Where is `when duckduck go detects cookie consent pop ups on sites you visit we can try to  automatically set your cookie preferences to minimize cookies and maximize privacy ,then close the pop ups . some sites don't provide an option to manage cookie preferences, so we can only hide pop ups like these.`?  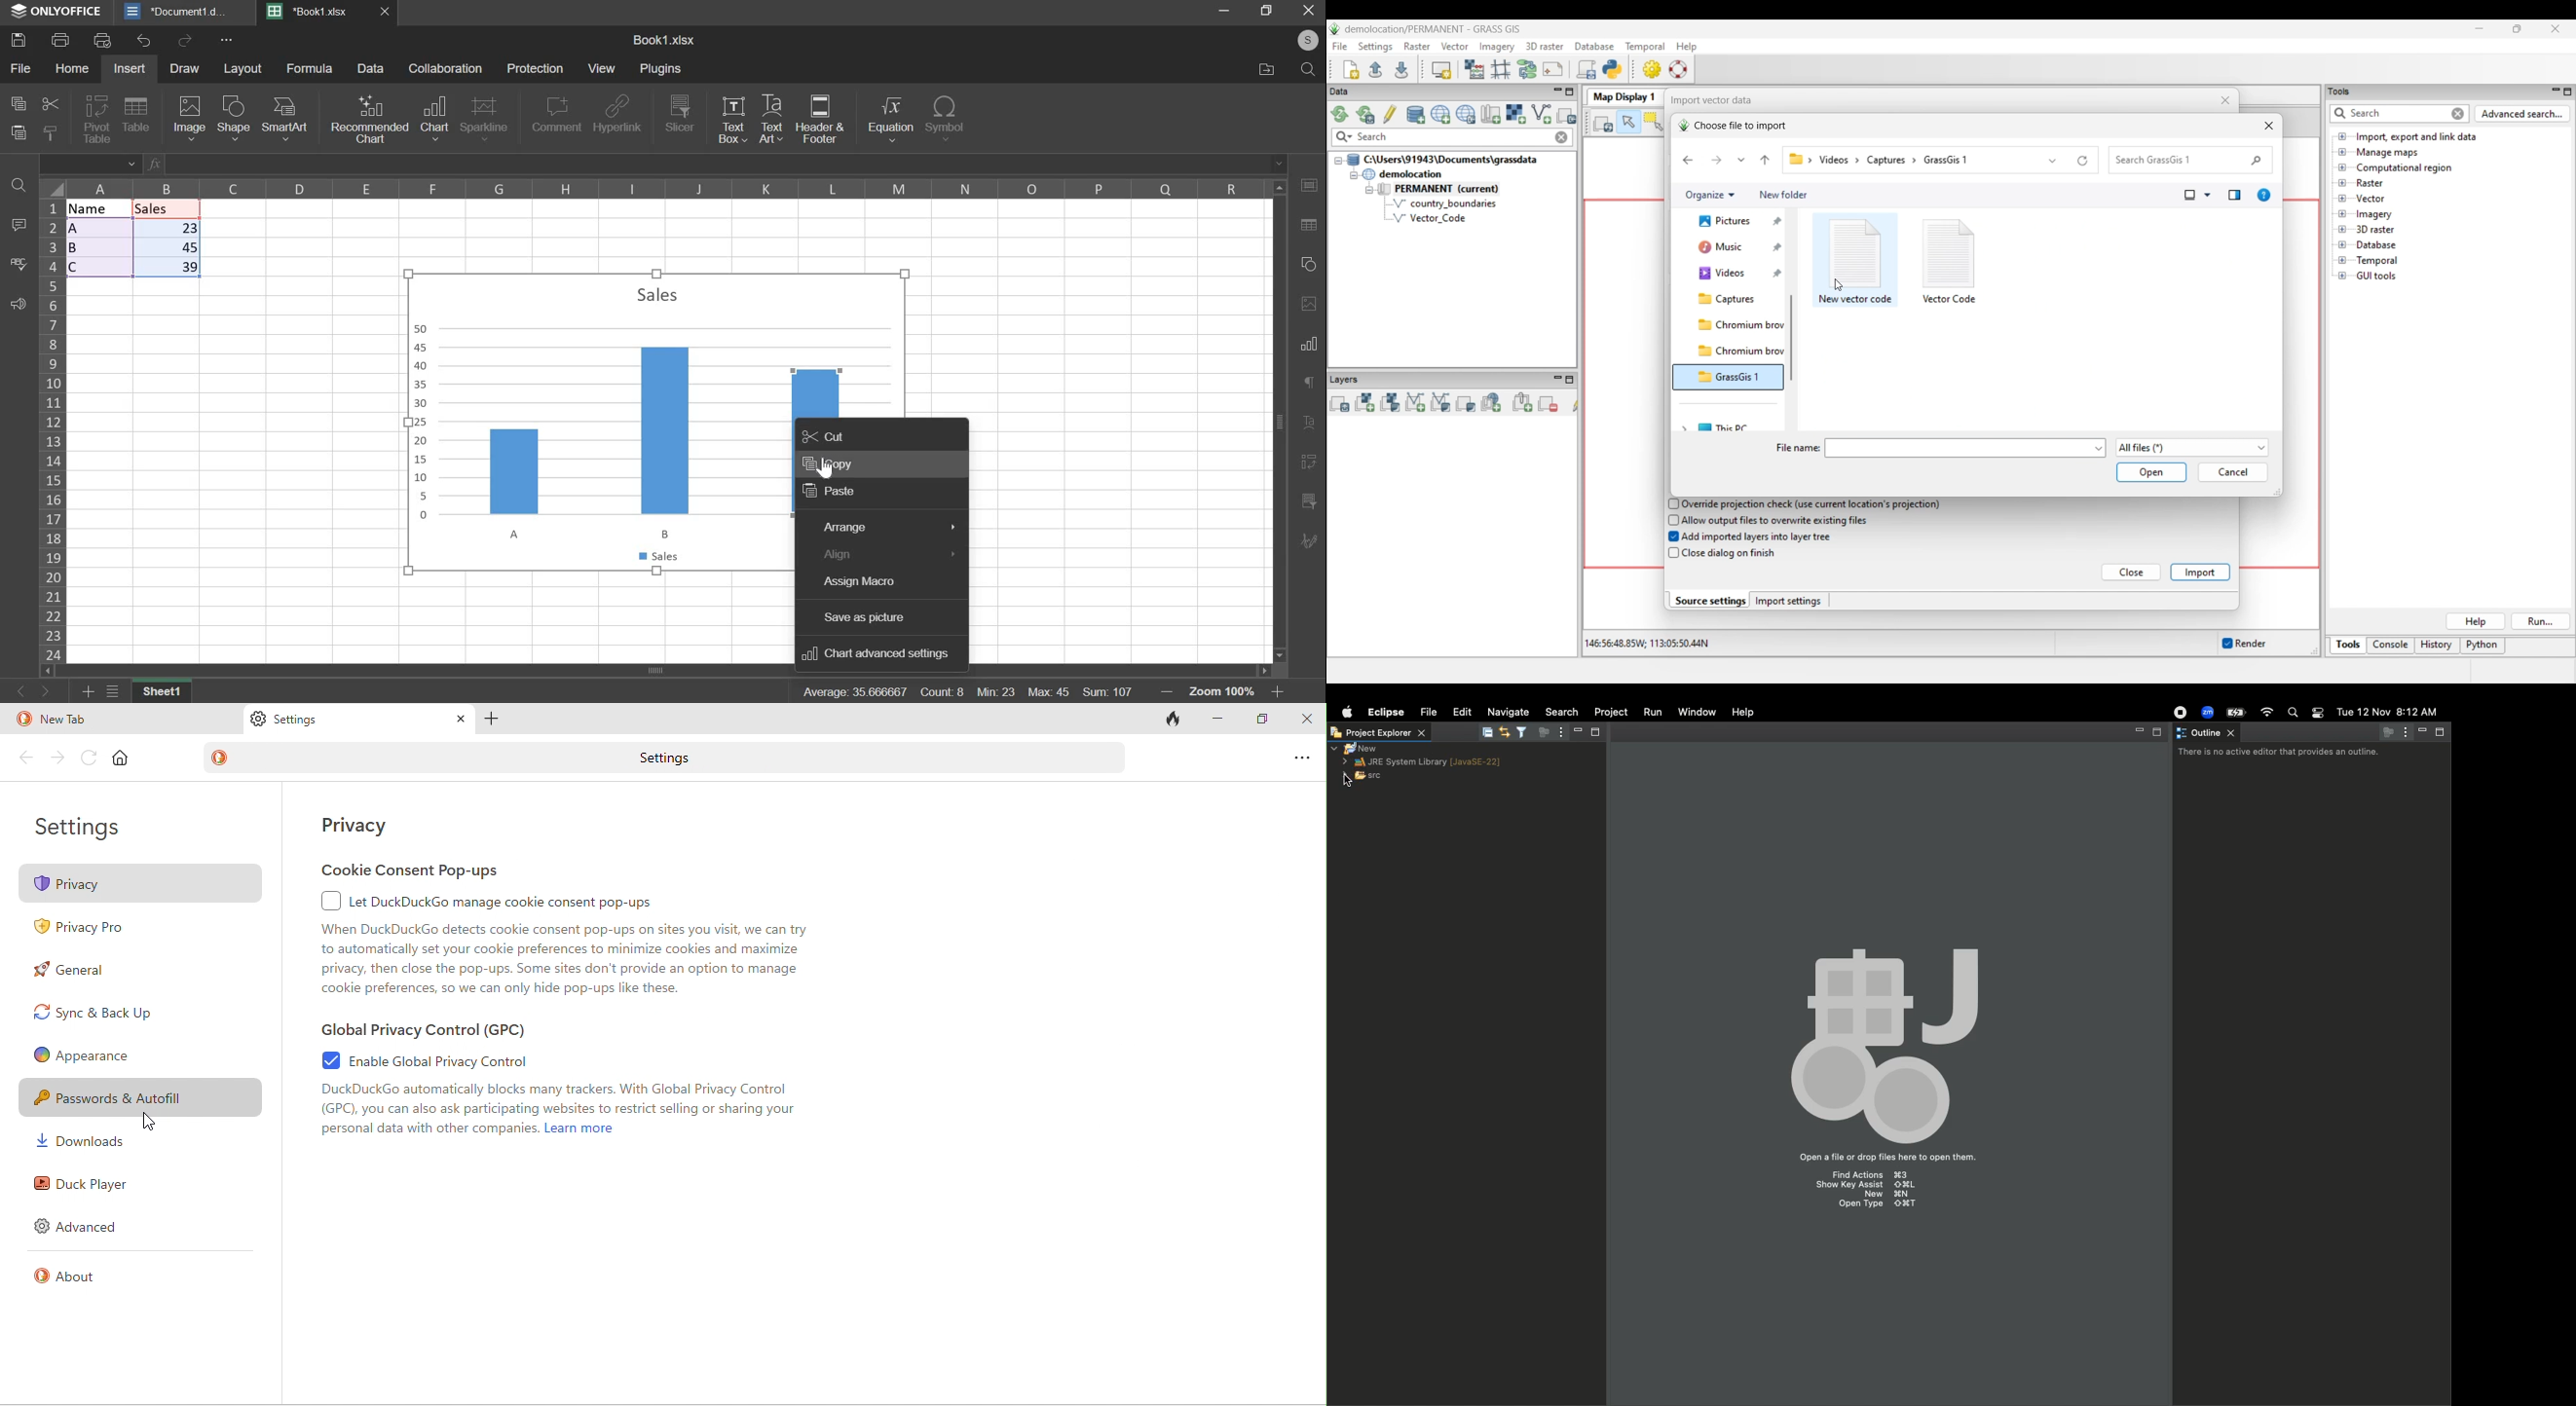 when duckduck go detects cookie consent pop ups on sites you visit we can try to  automatically set your cookie preferences to minimize cookies and maximize privacy ,then close the pop ups . some sites don't provide an option to manage cookie preferences, so we can only hide pop ups like these. is located at coordinates (566, 960).